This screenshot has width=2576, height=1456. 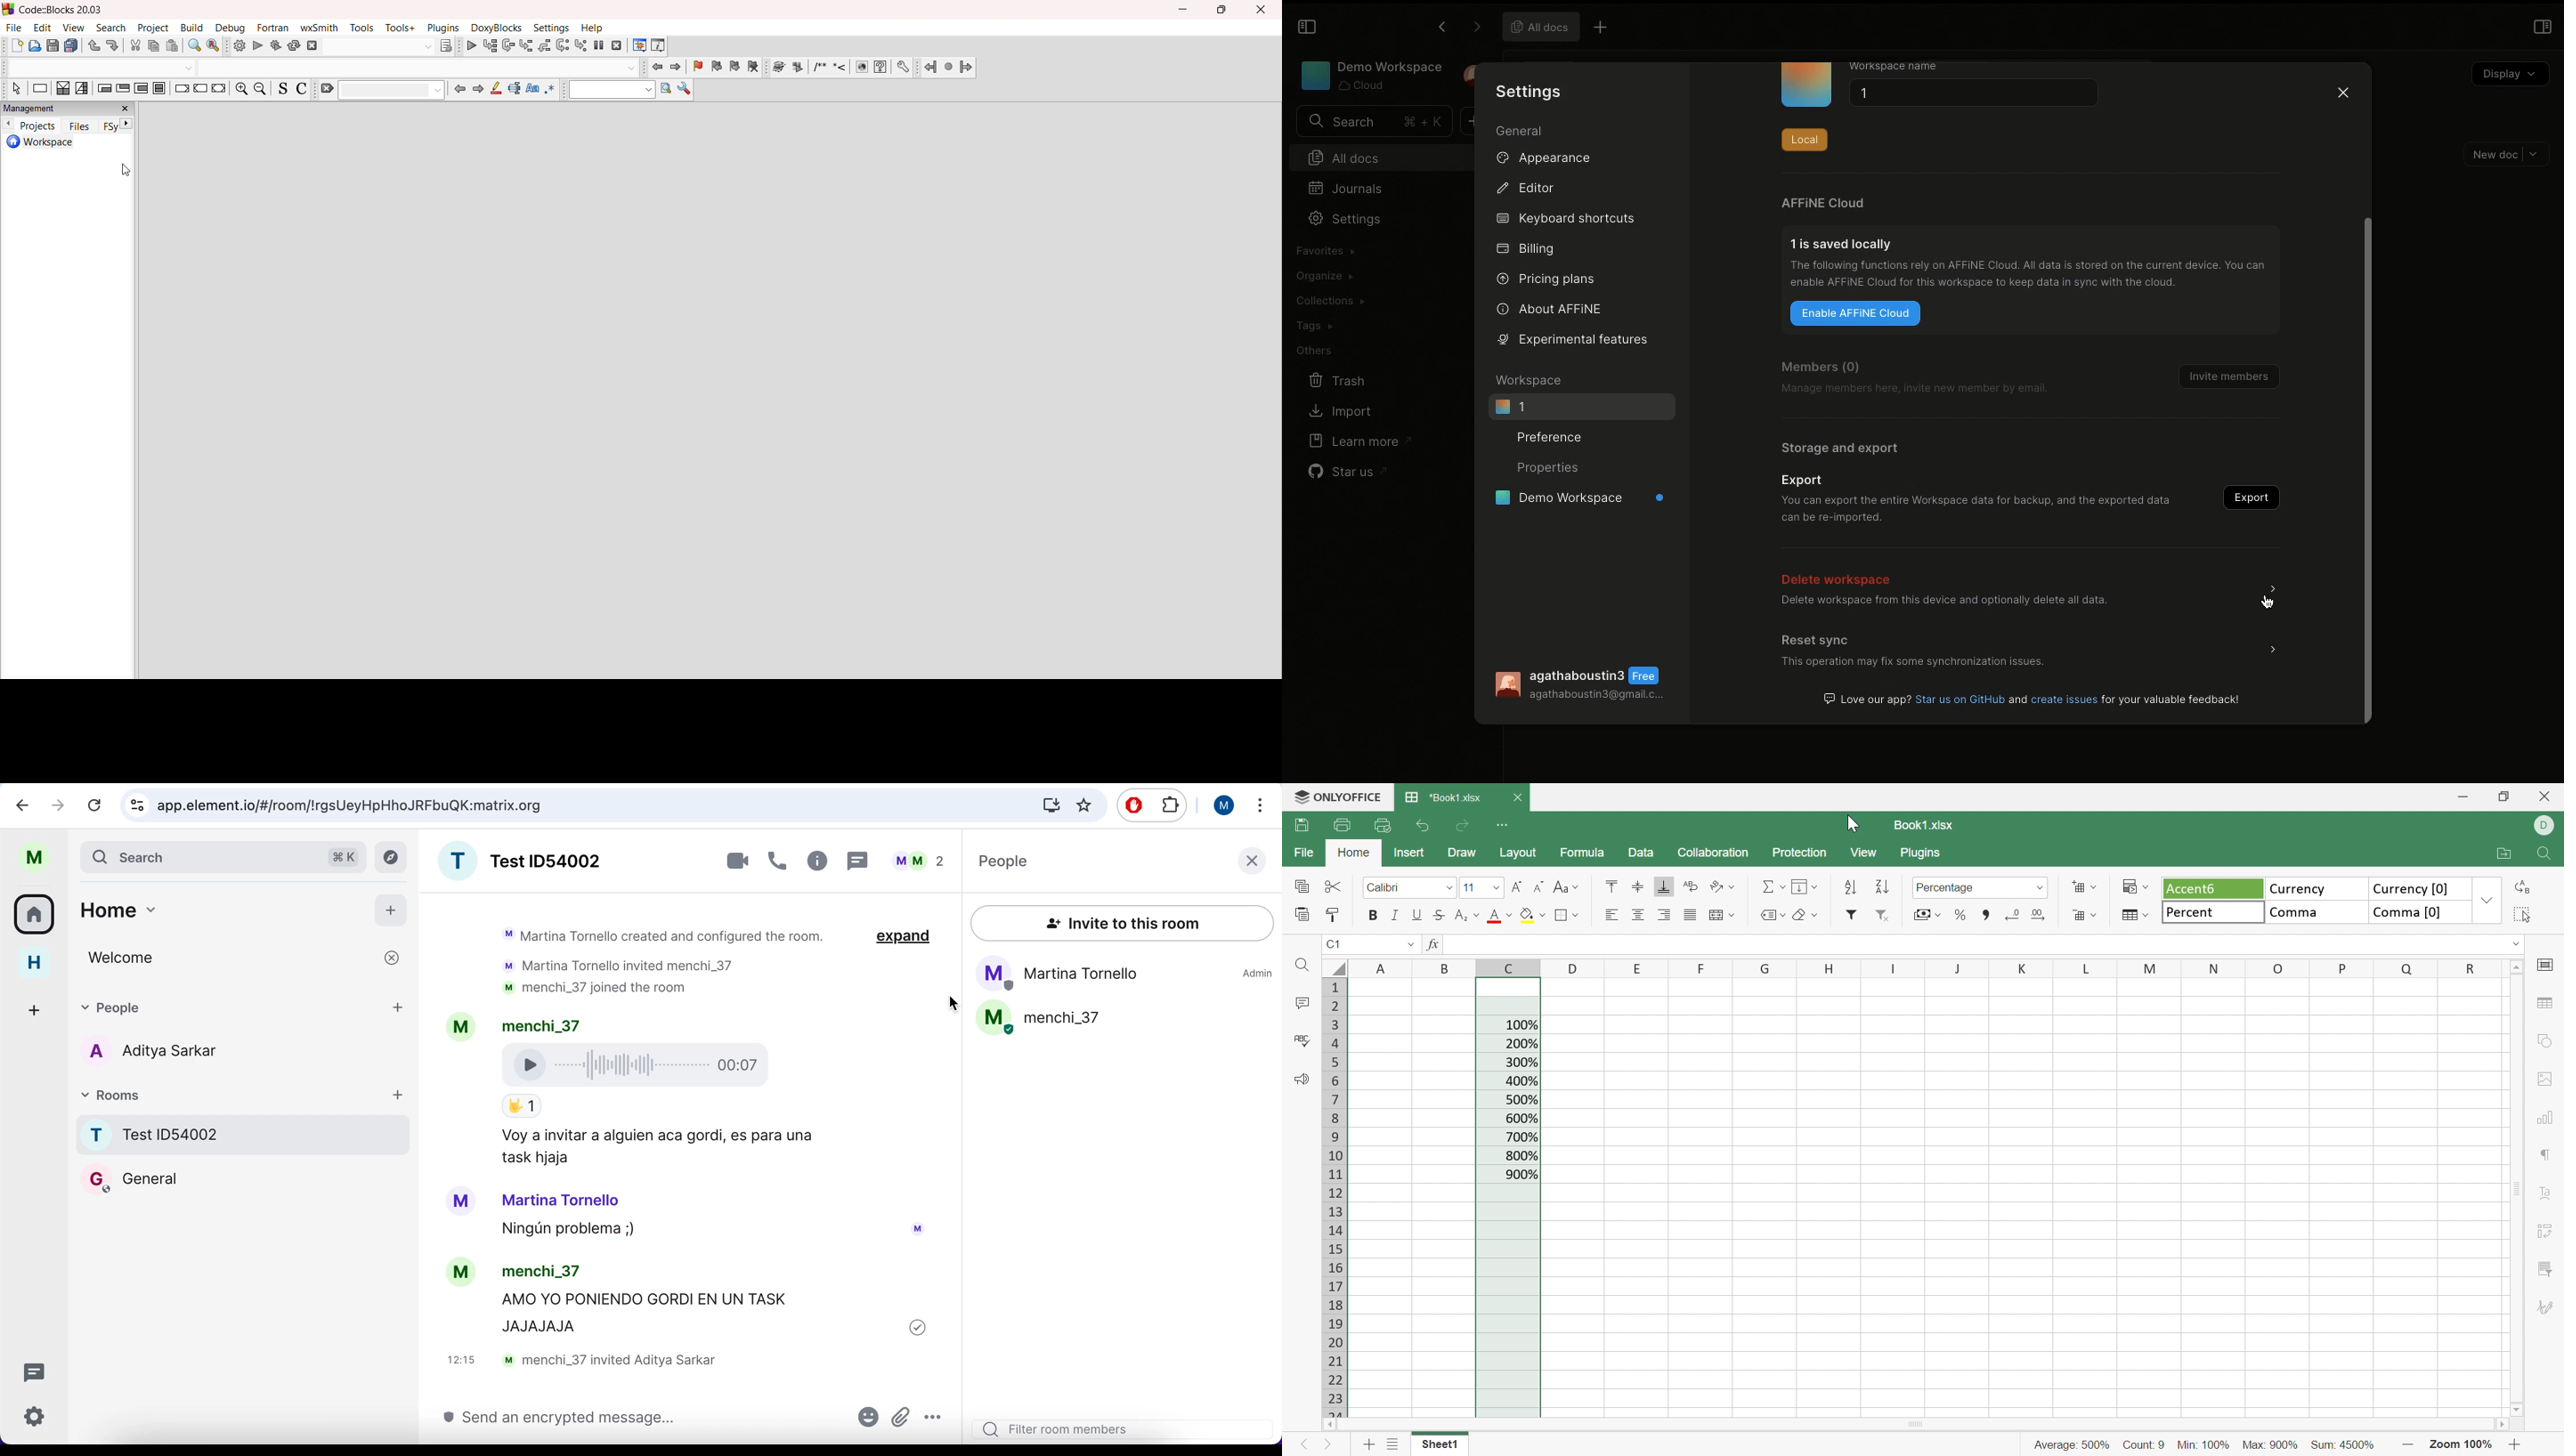 I want to click on Quick Print, so click(x=1381, y=827).